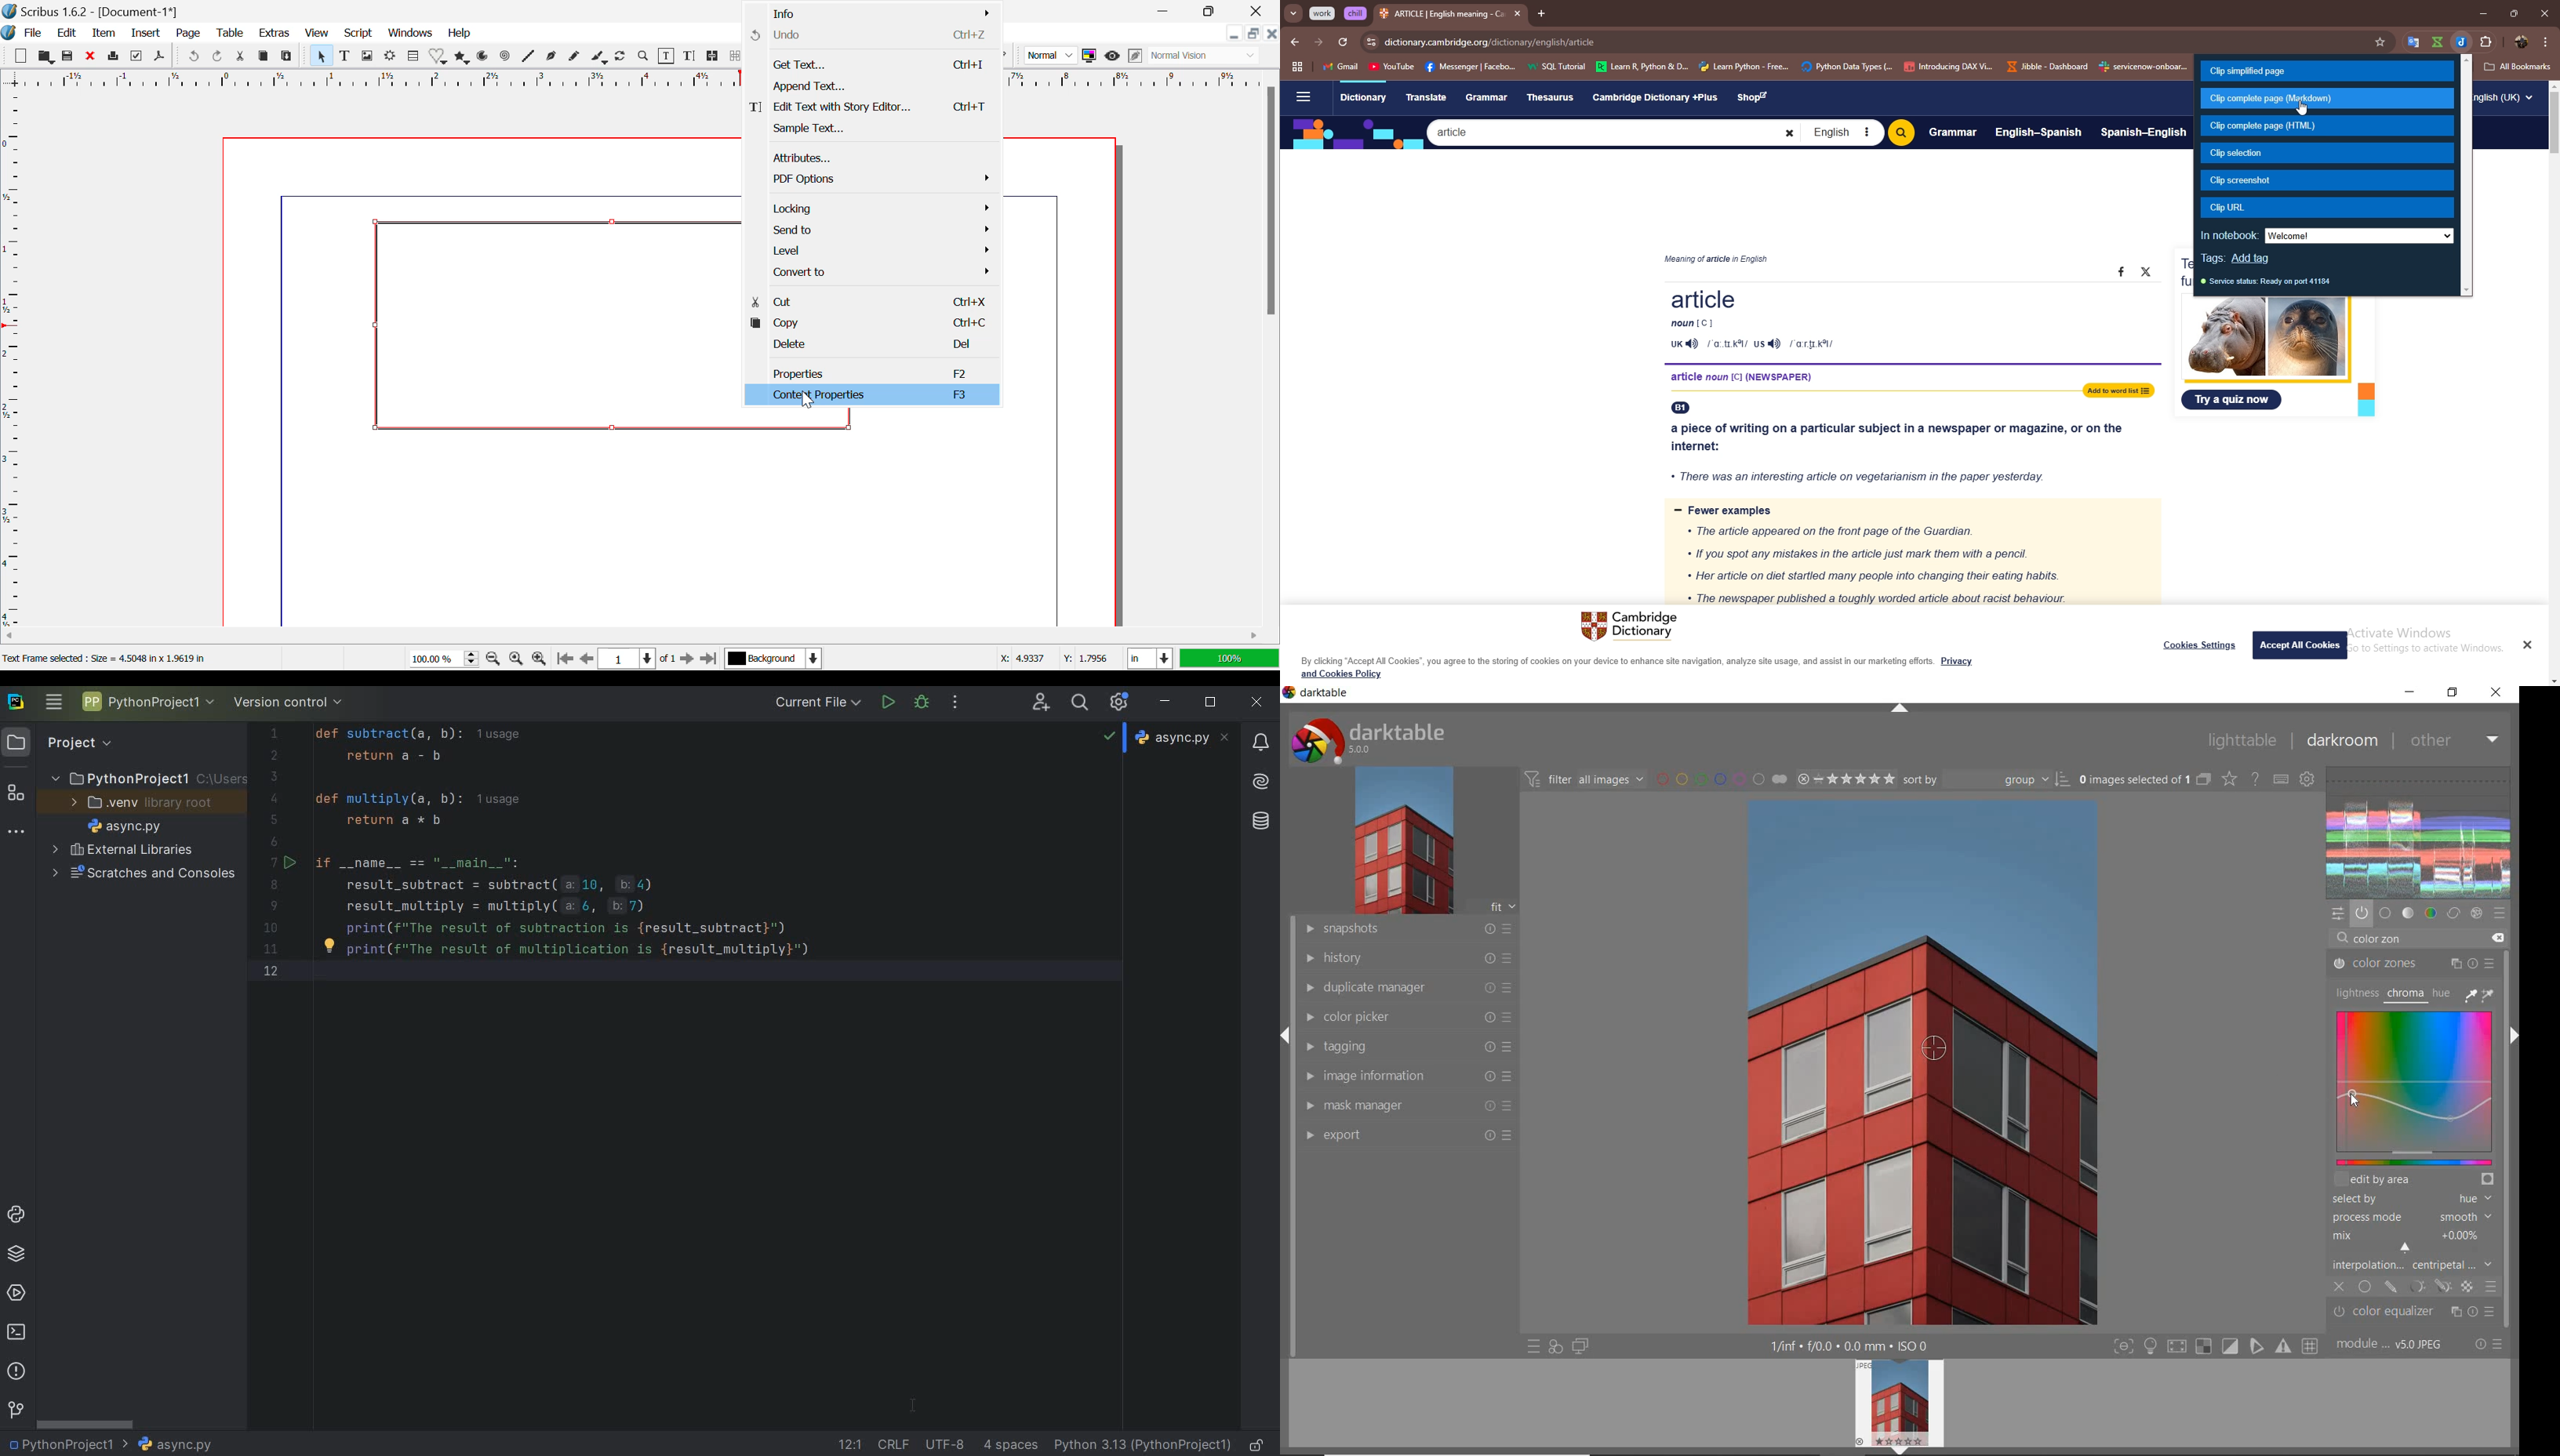  I want to click on Vertical Page Margins, so click(369, 79).